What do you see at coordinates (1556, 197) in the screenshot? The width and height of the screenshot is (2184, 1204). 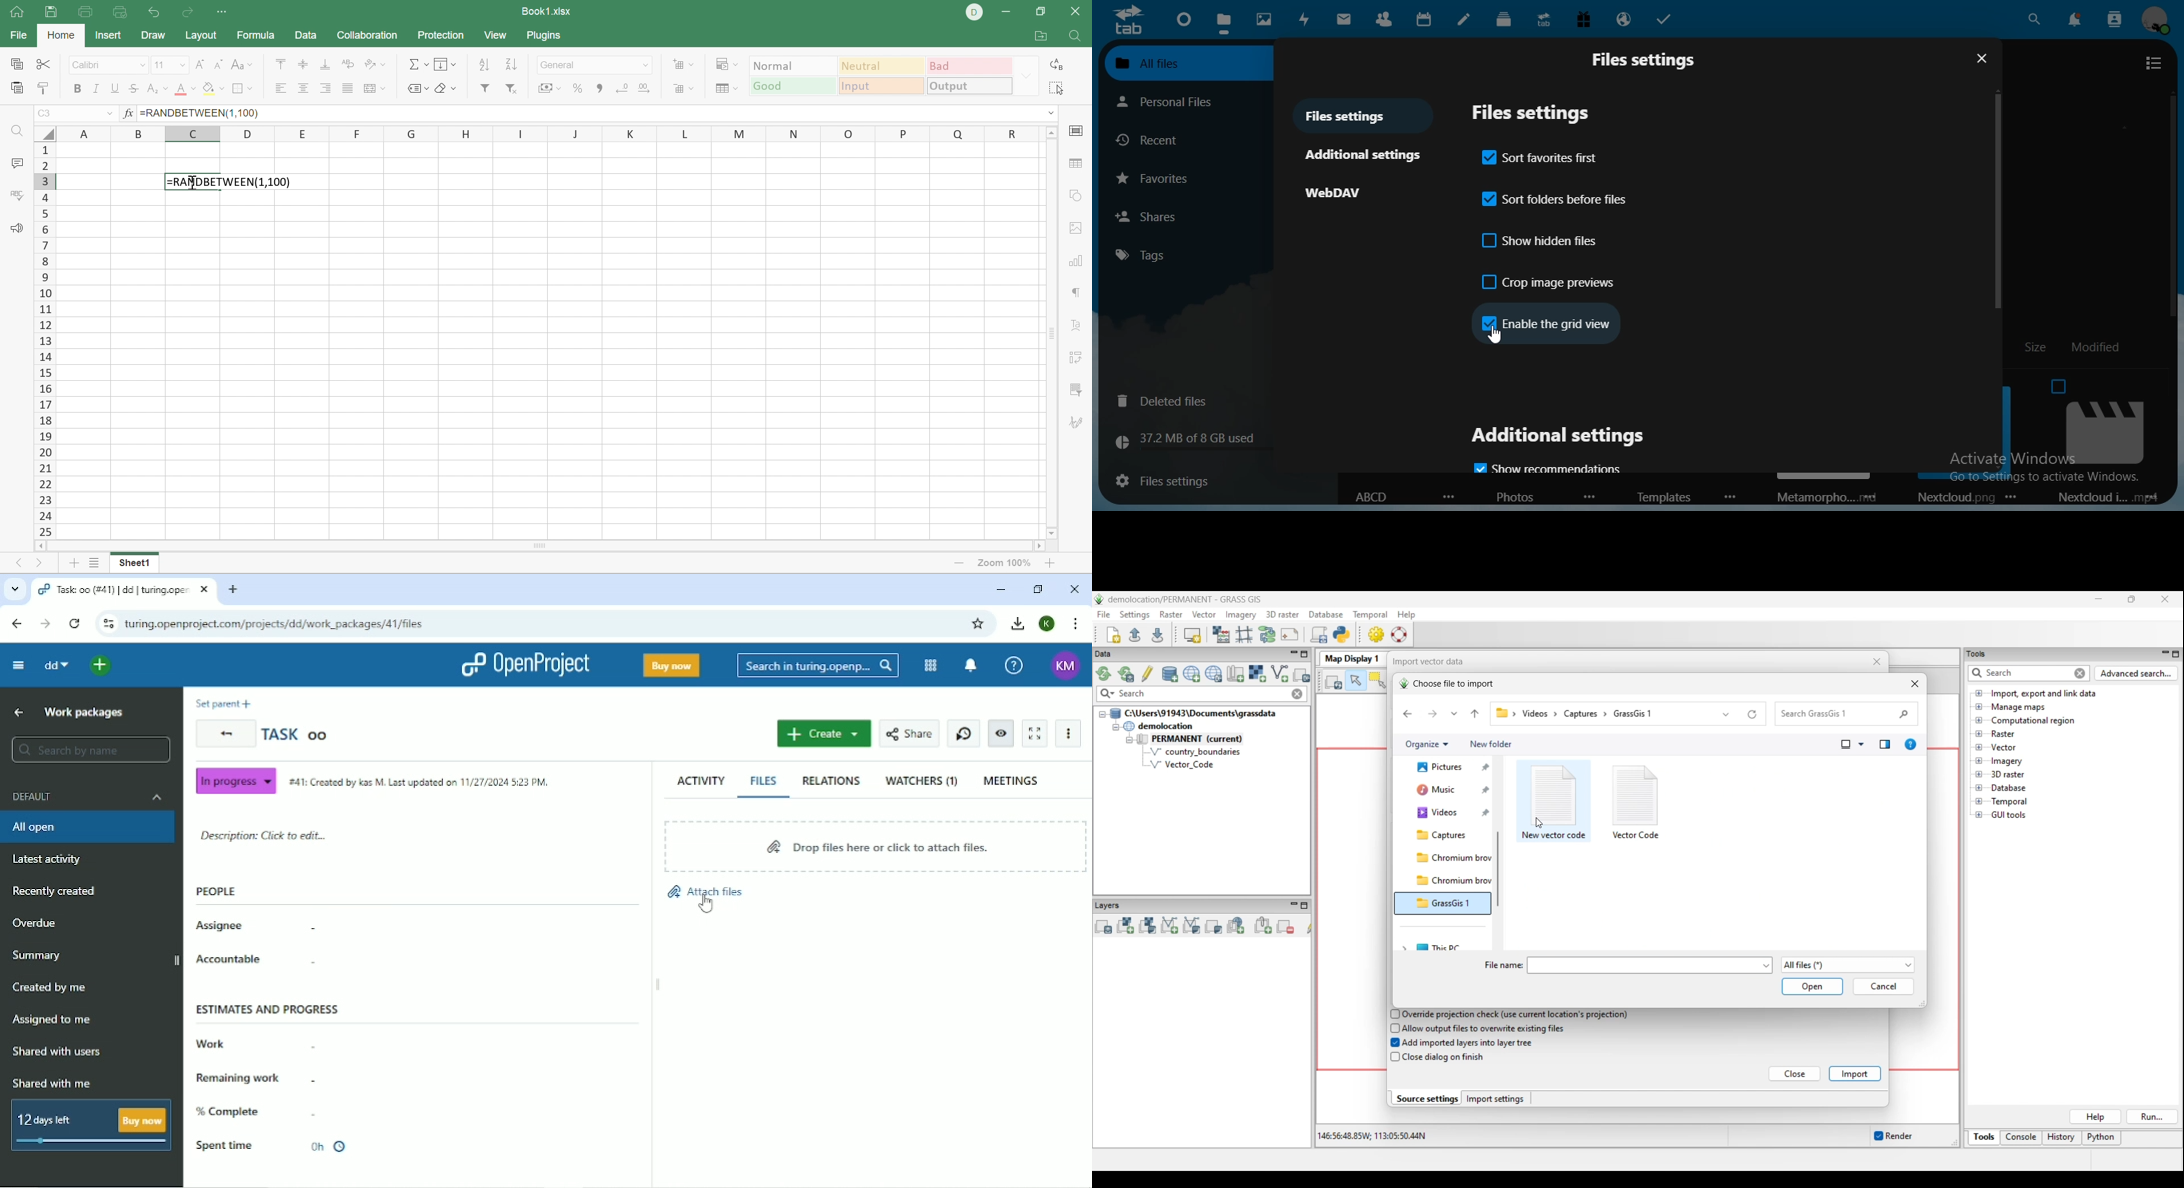 I see `sort folders before files` at bounding box center [1556, 197].